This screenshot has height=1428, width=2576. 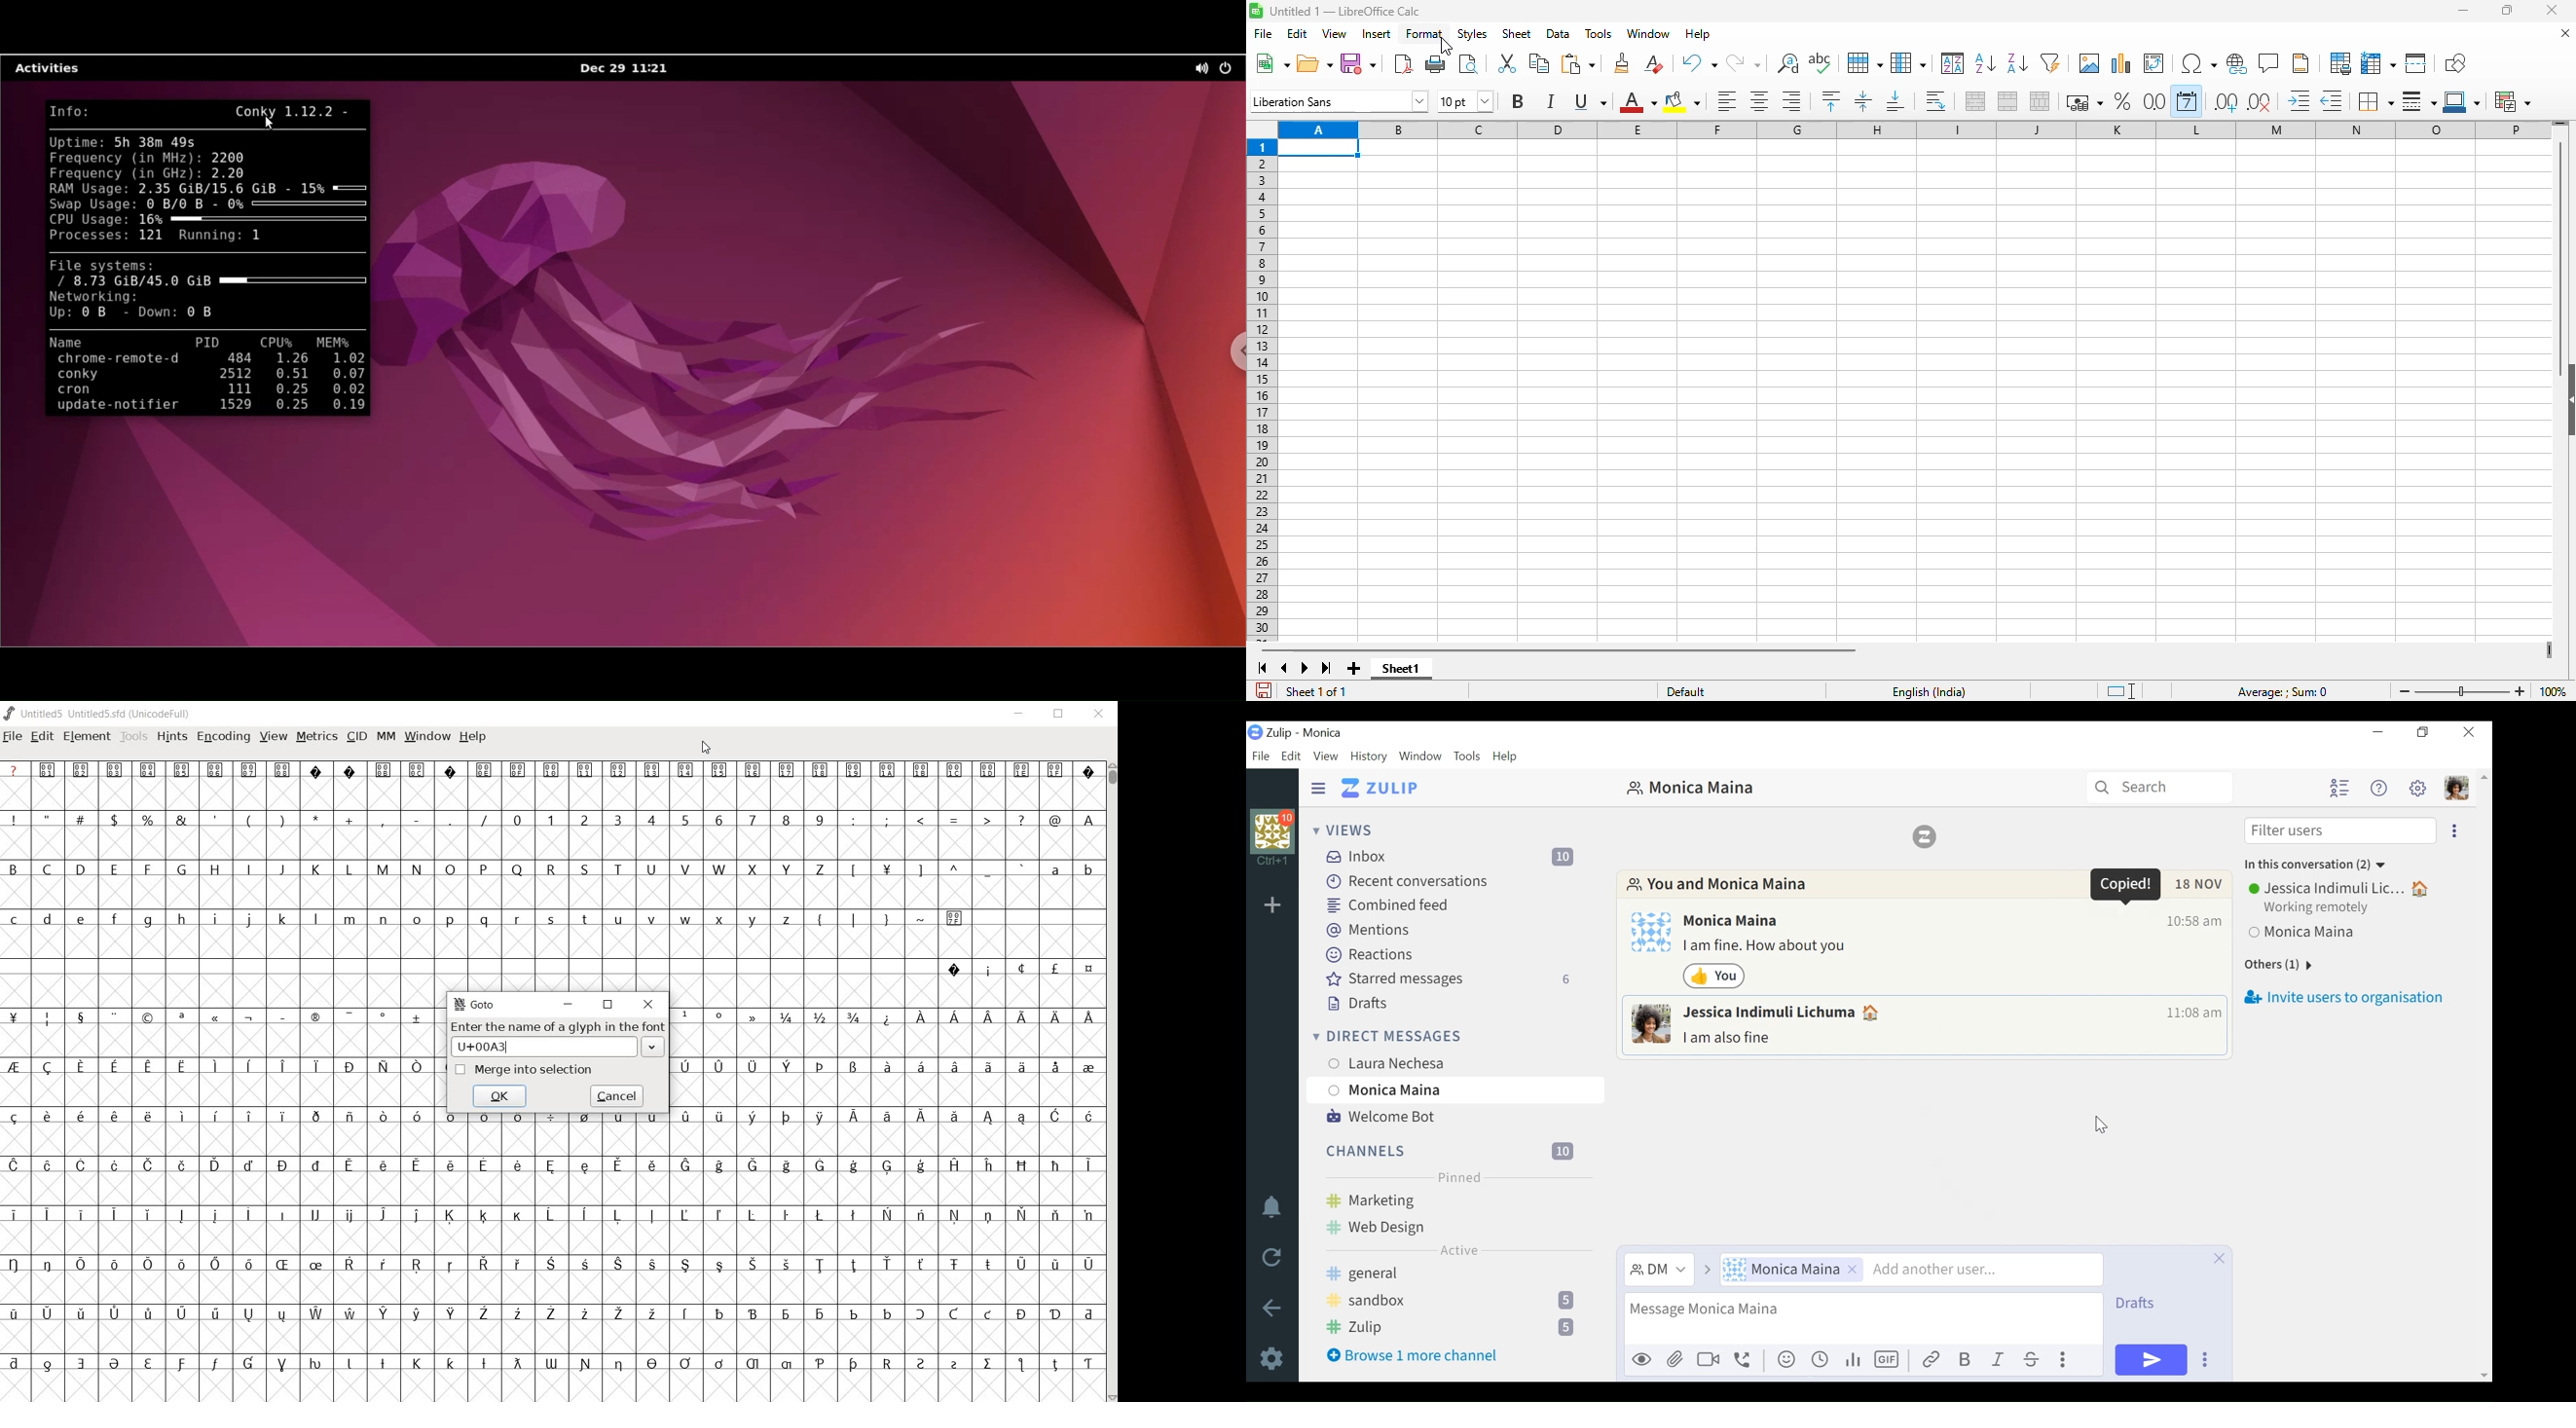 I want to click on bold, so click(x=1518, y=100).